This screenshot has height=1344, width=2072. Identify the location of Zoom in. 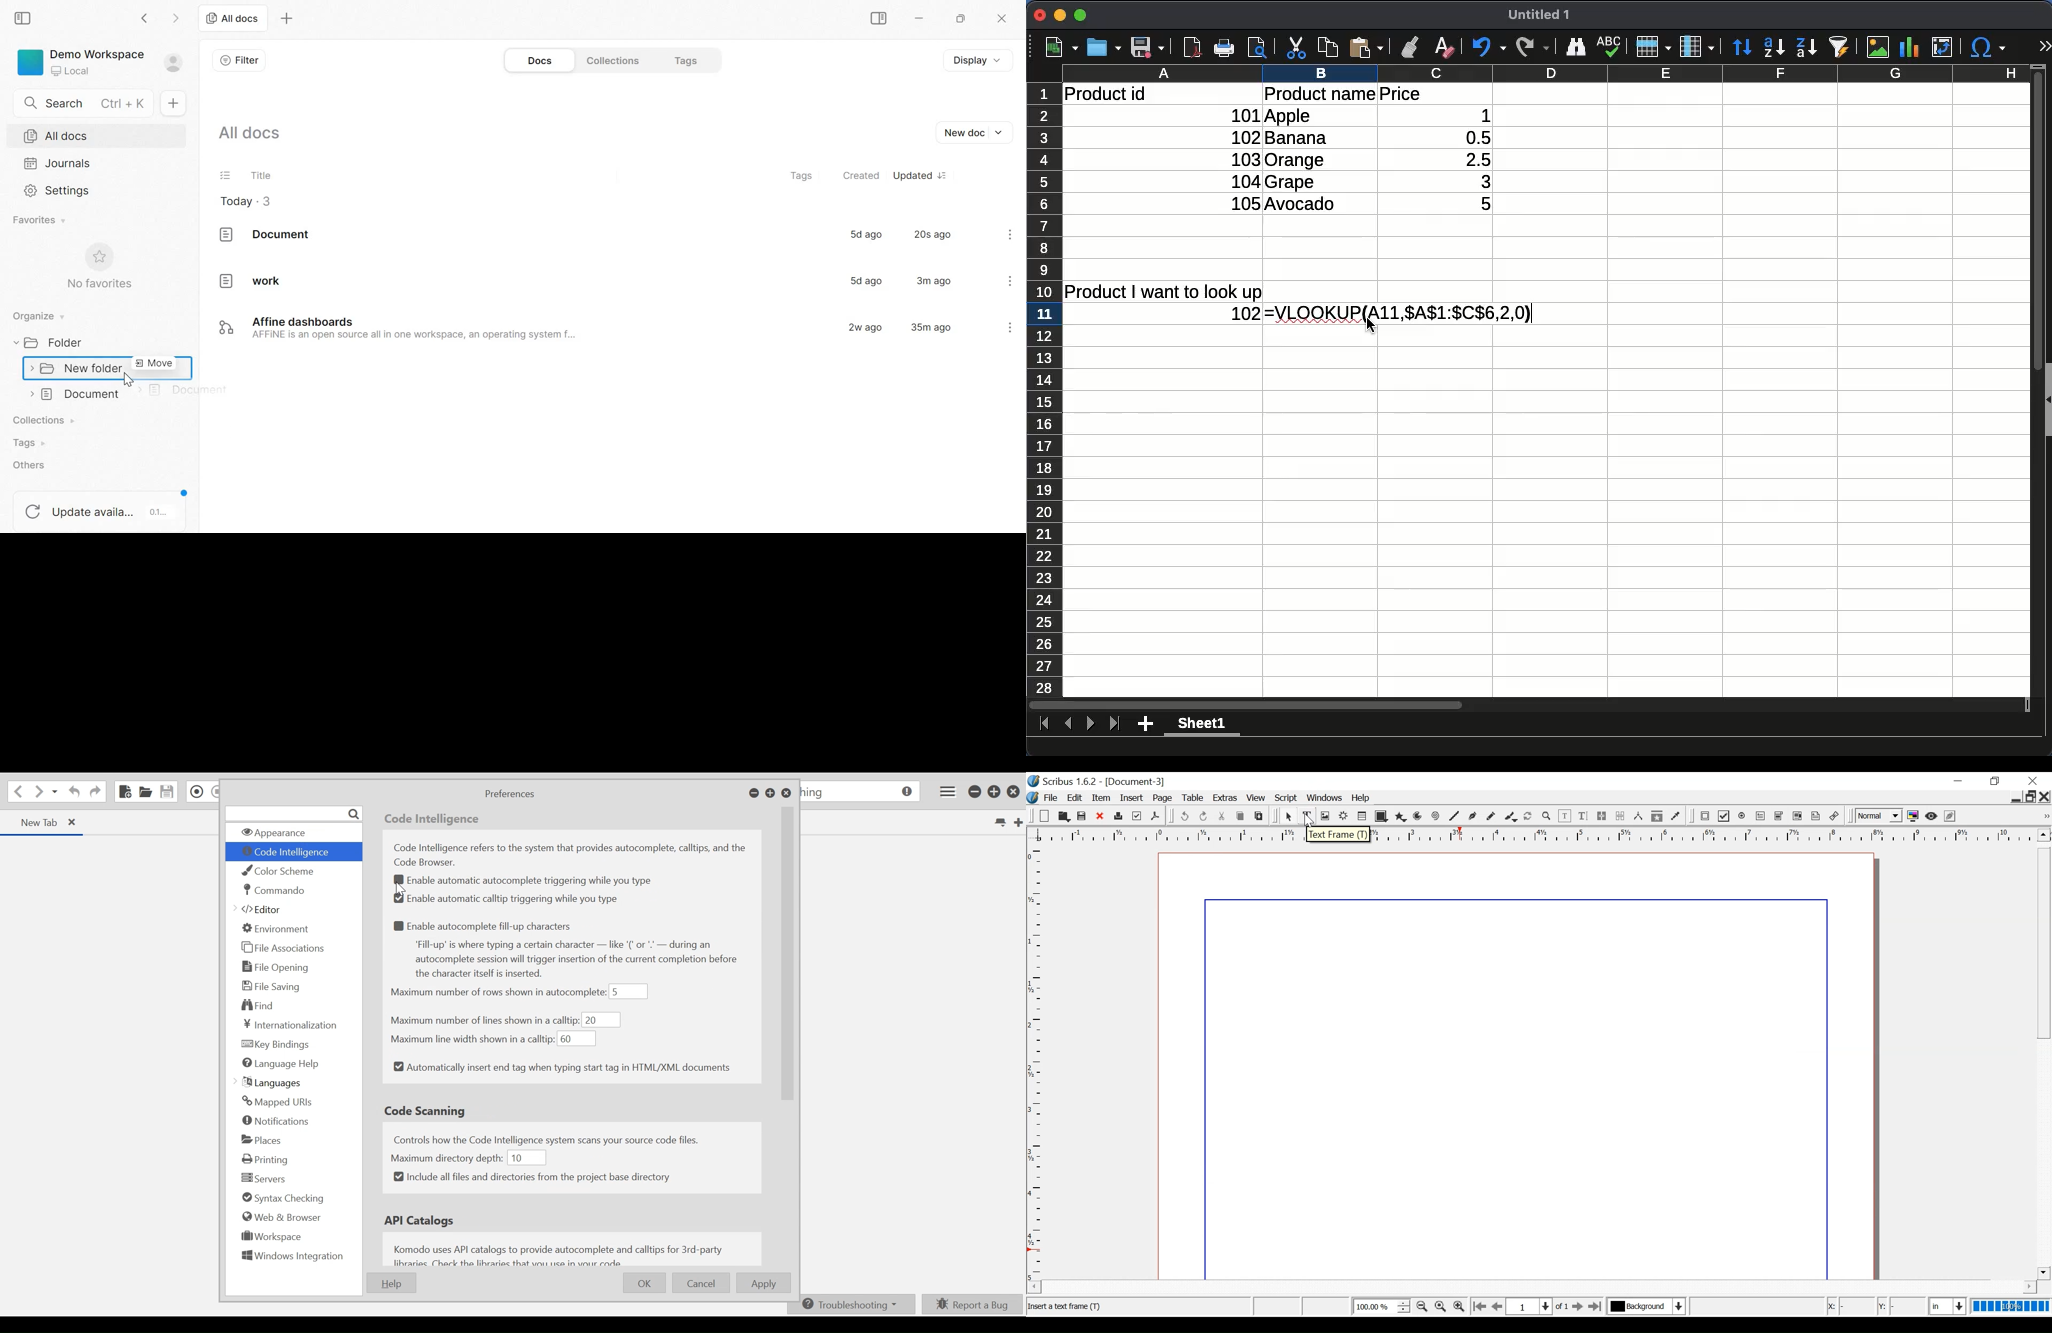
(1460, 1306).